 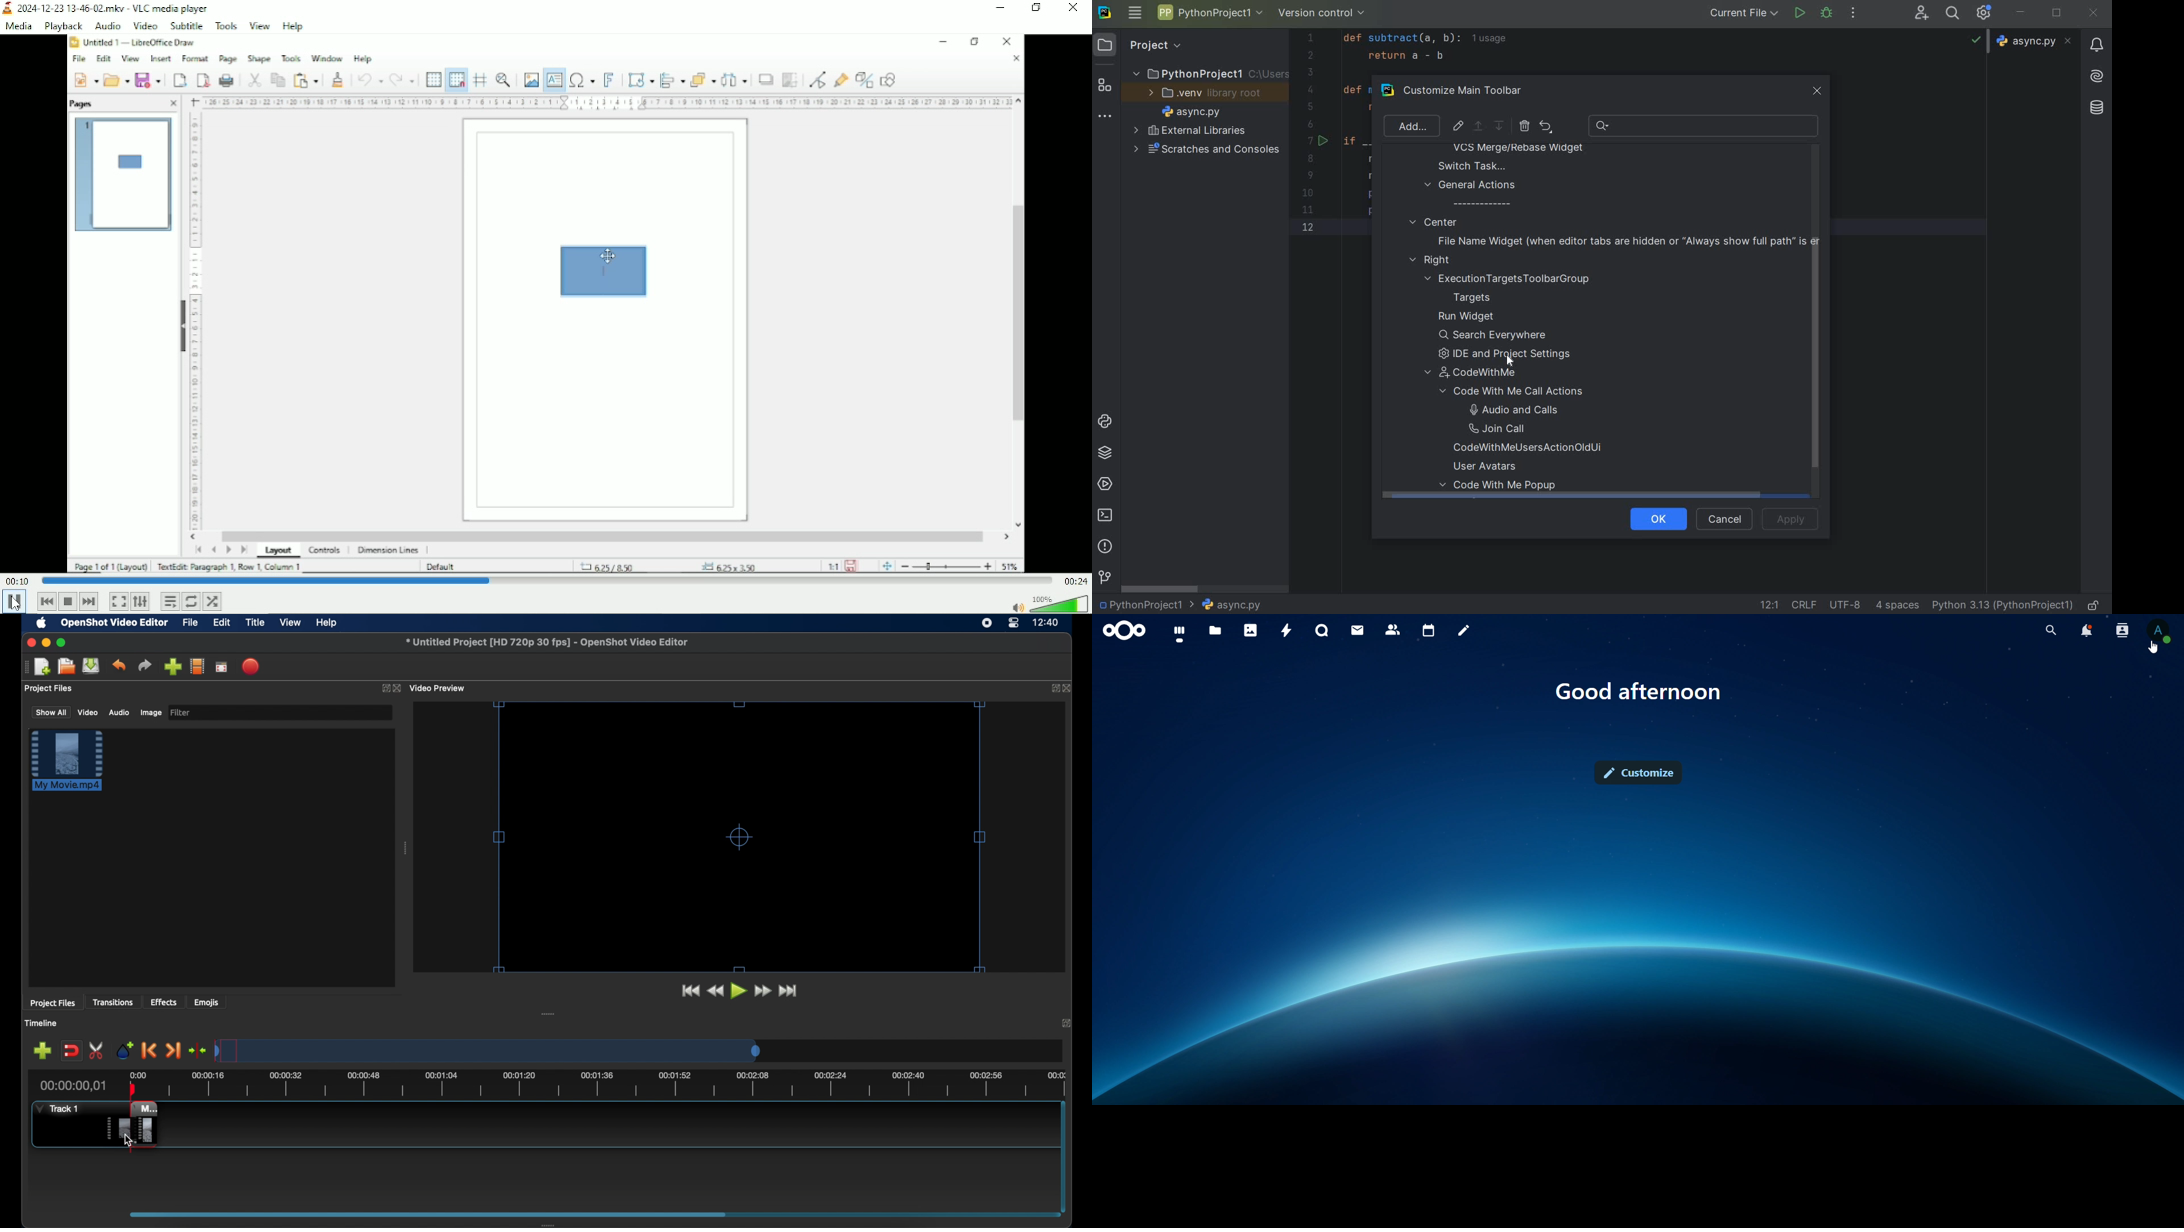 I want to click on notes, so click(x=1463, y=630).